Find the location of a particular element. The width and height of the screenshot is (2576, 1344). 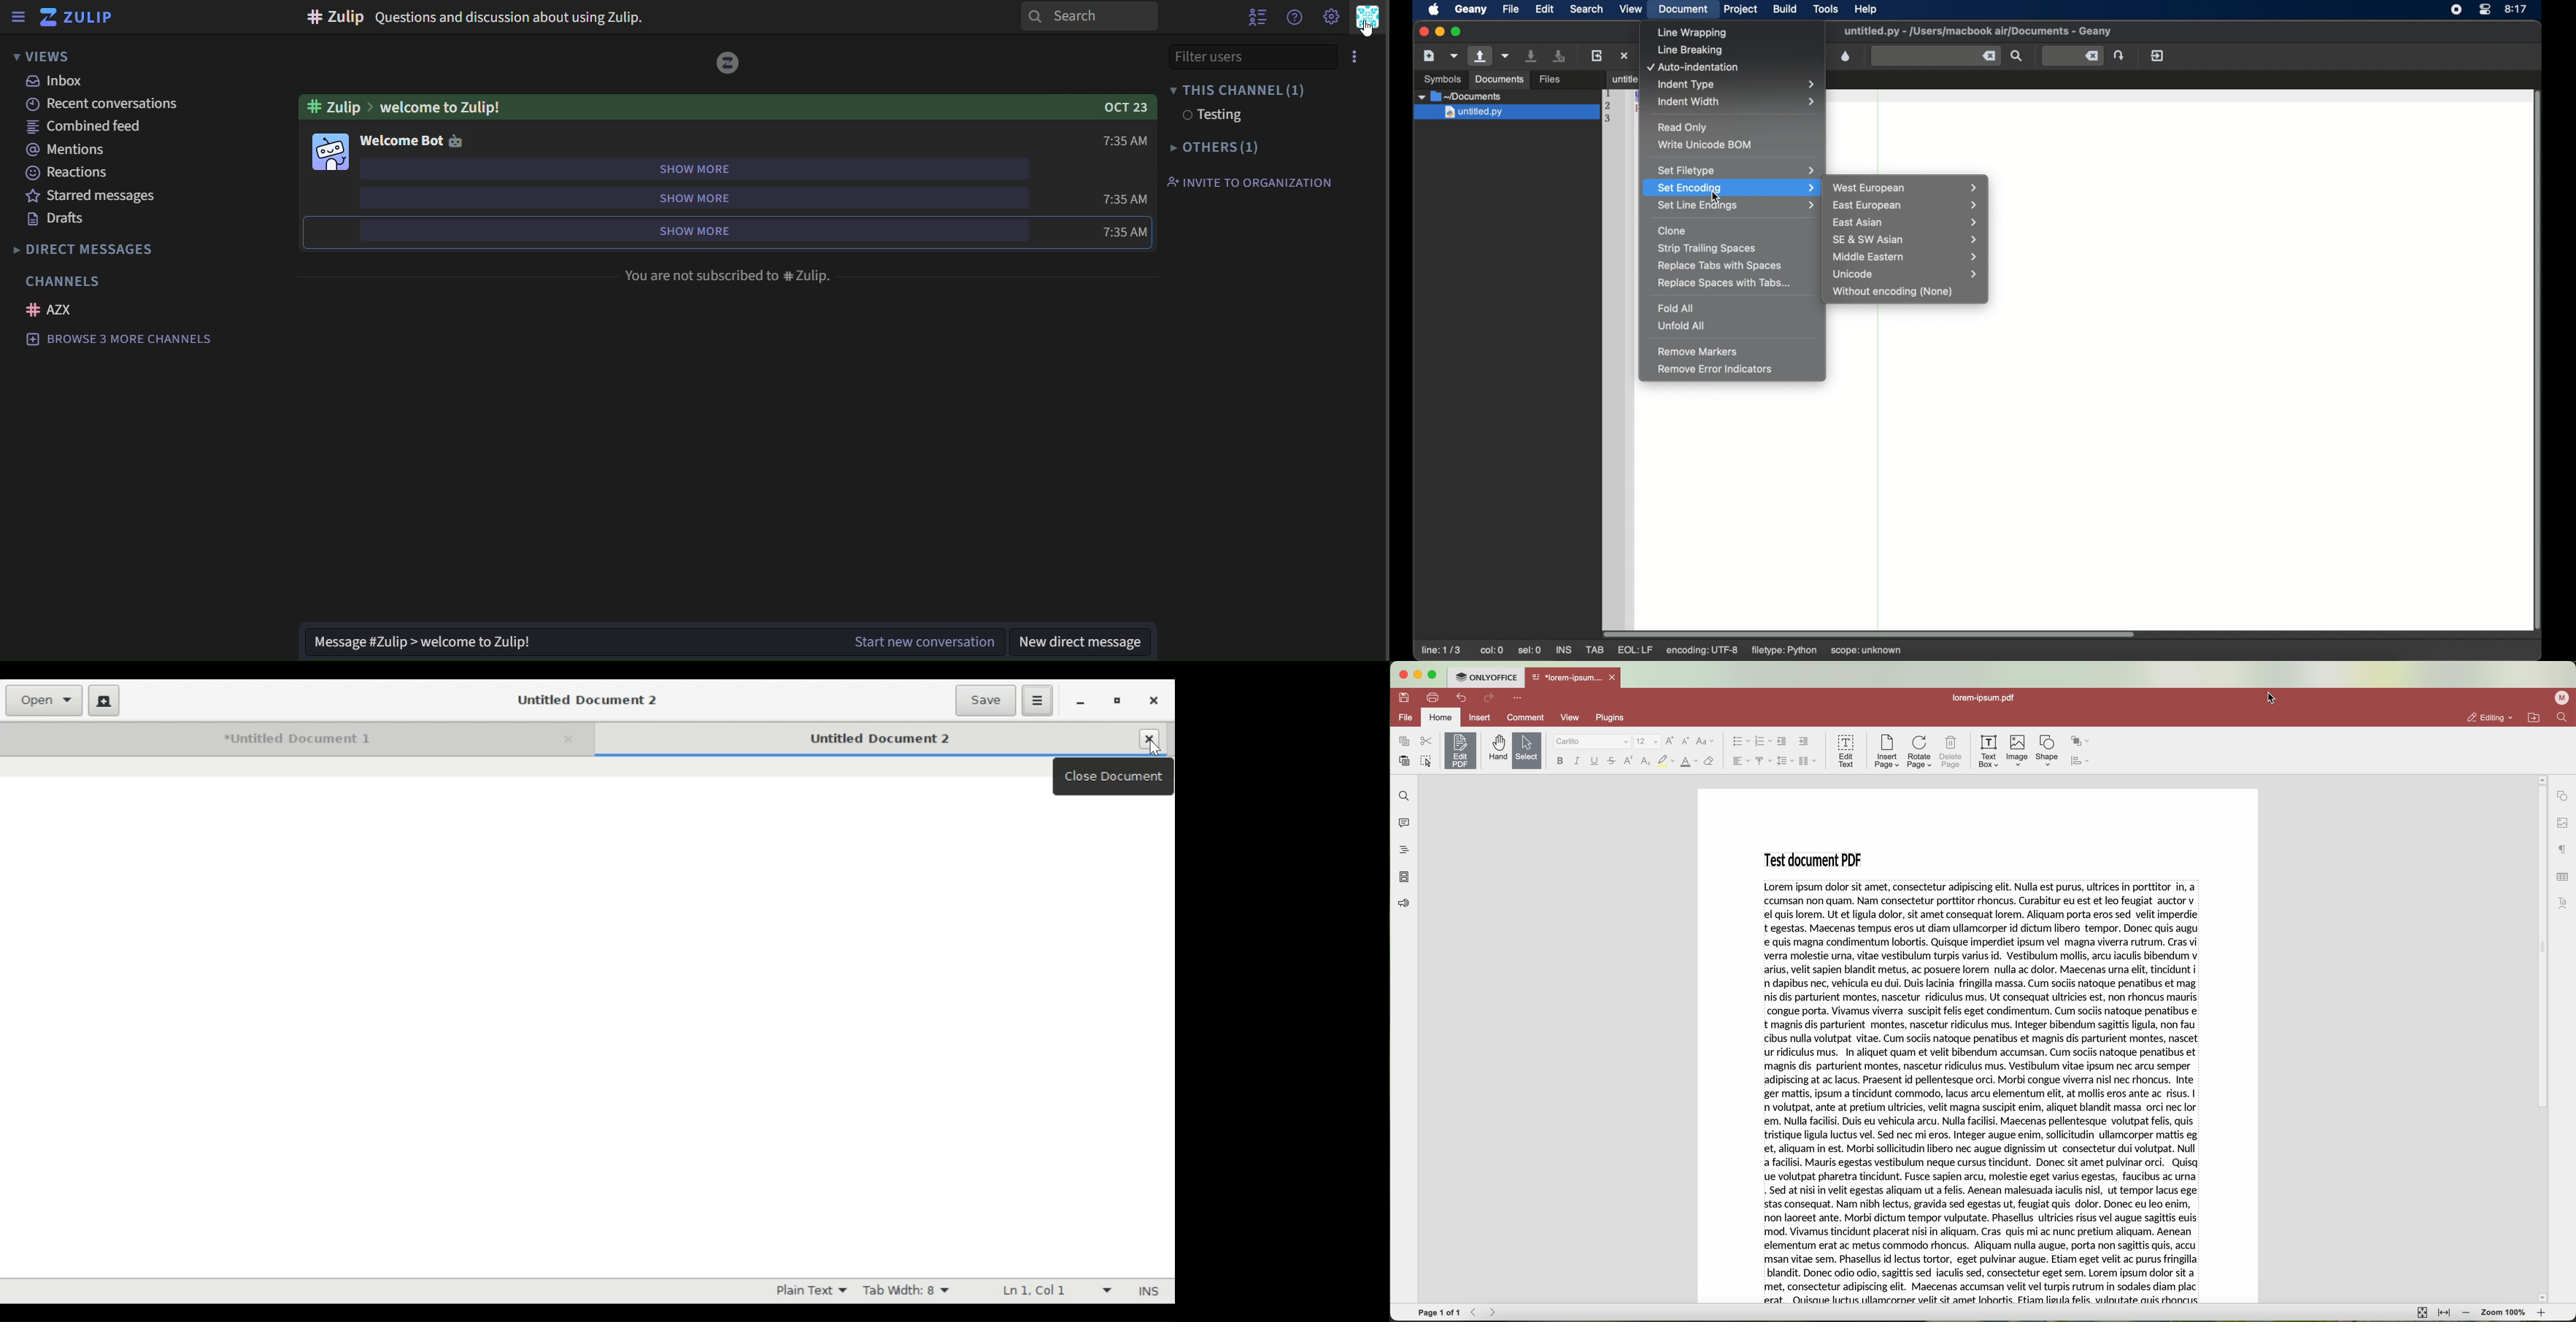

text box is located at coordinates (1991, 751).